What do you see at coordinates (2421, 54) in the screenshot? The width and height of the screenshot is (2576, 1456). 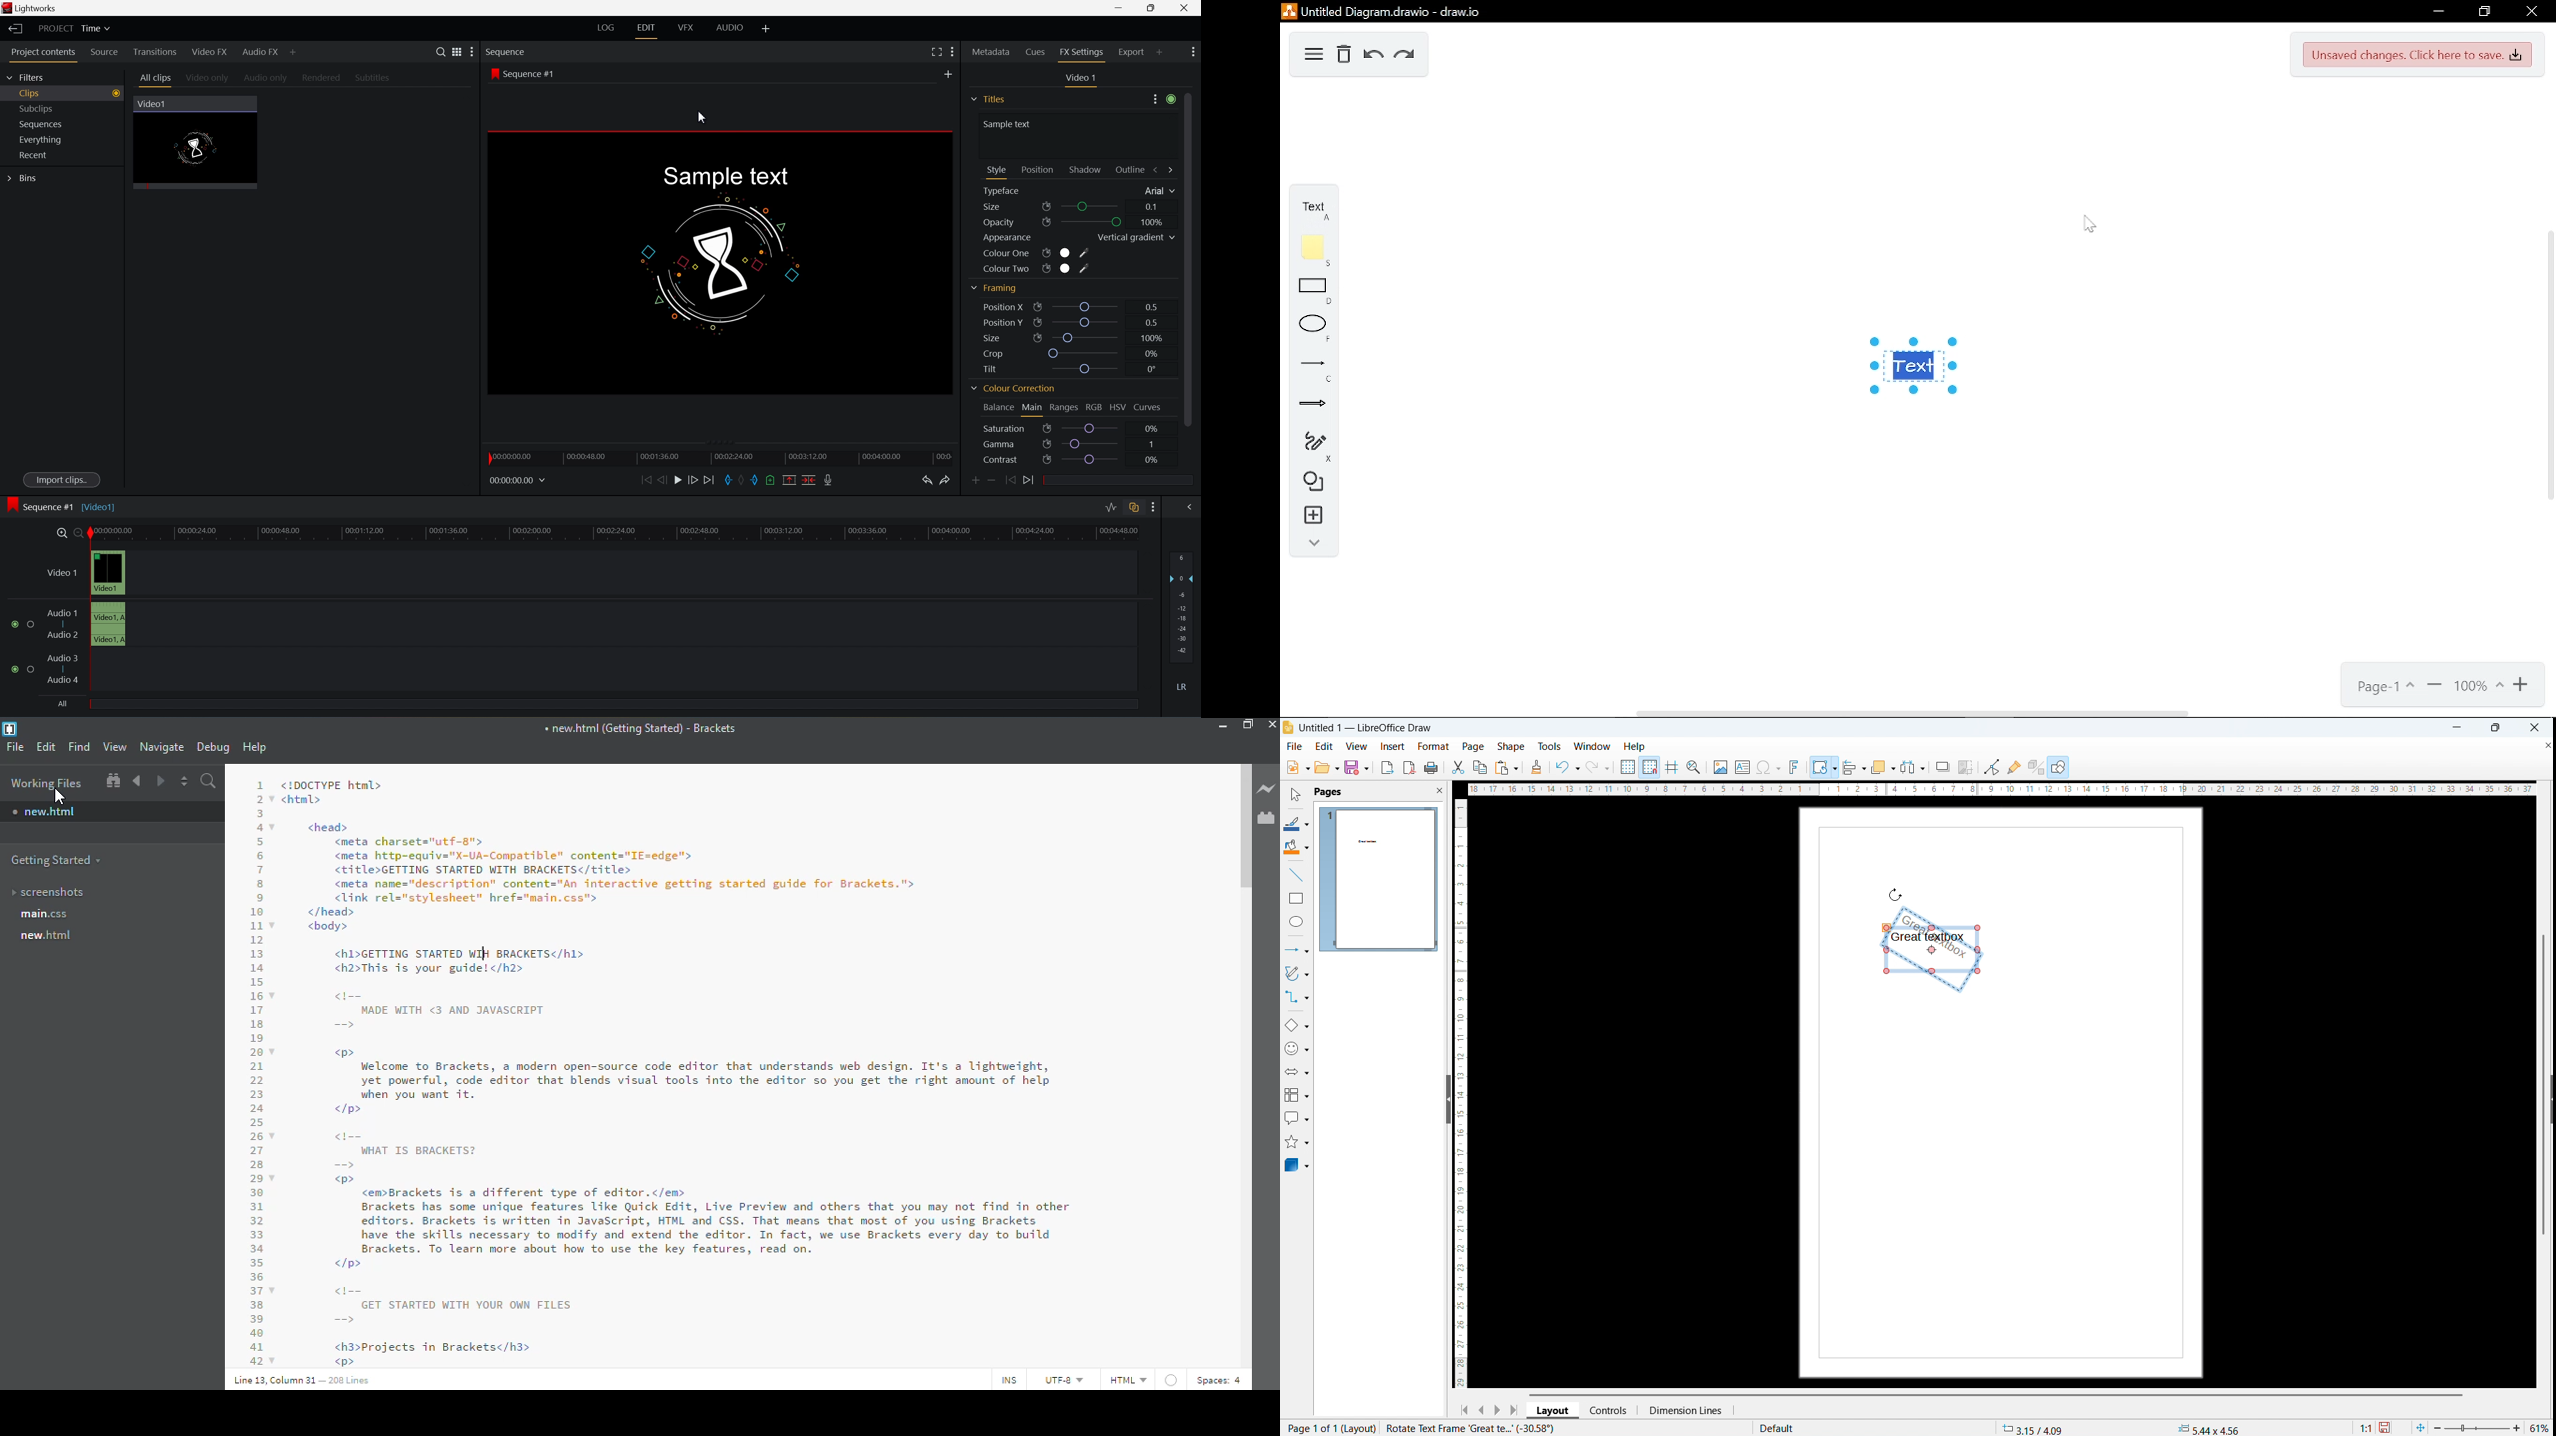 I see `Unsaved changes. Click here to save` at bounding box center [2421, 54].